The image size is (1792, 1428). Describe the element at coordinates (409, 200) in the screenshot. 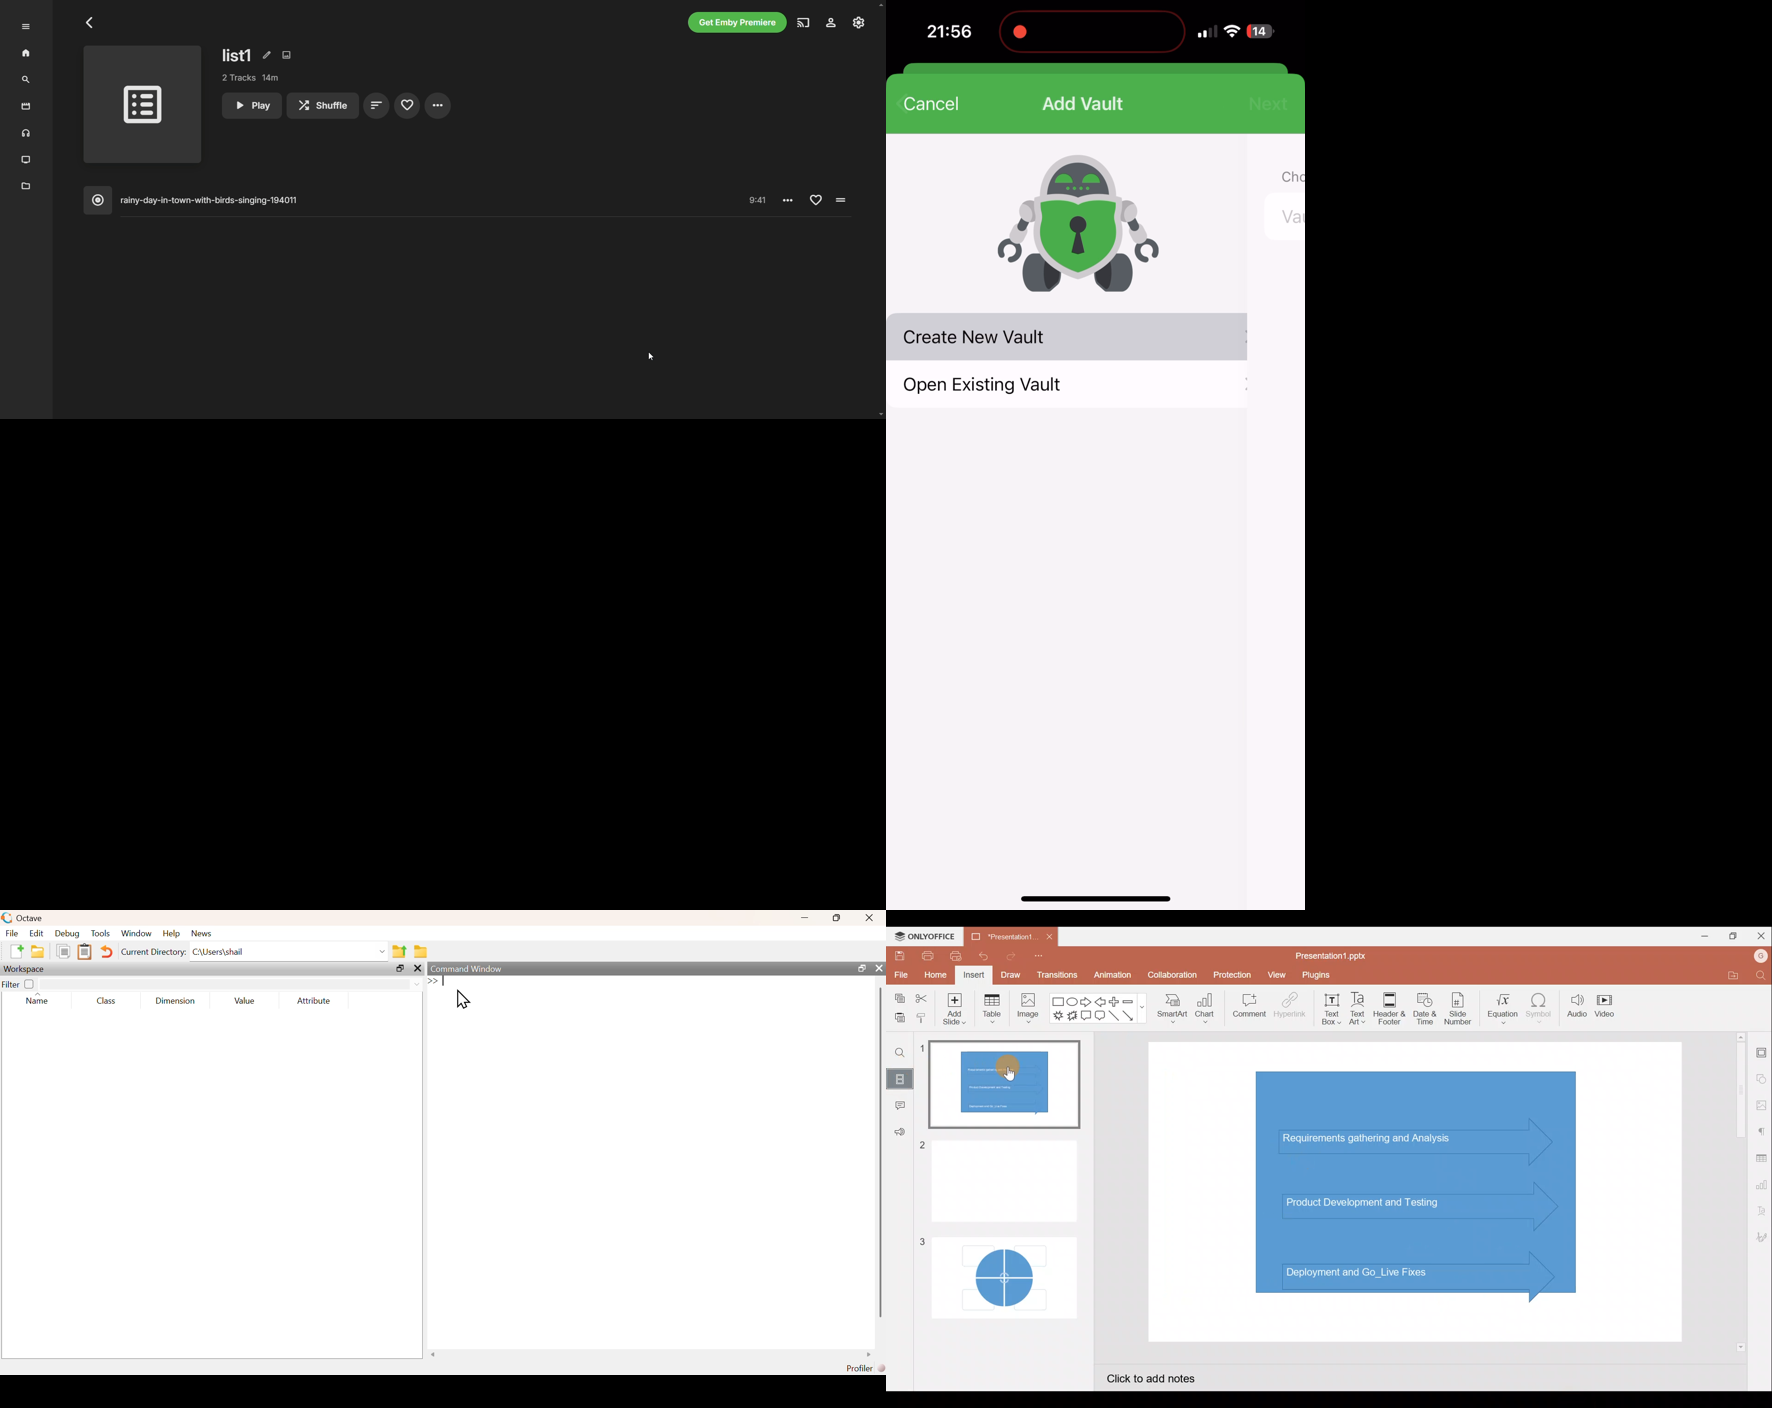

I see `music album` at that location.